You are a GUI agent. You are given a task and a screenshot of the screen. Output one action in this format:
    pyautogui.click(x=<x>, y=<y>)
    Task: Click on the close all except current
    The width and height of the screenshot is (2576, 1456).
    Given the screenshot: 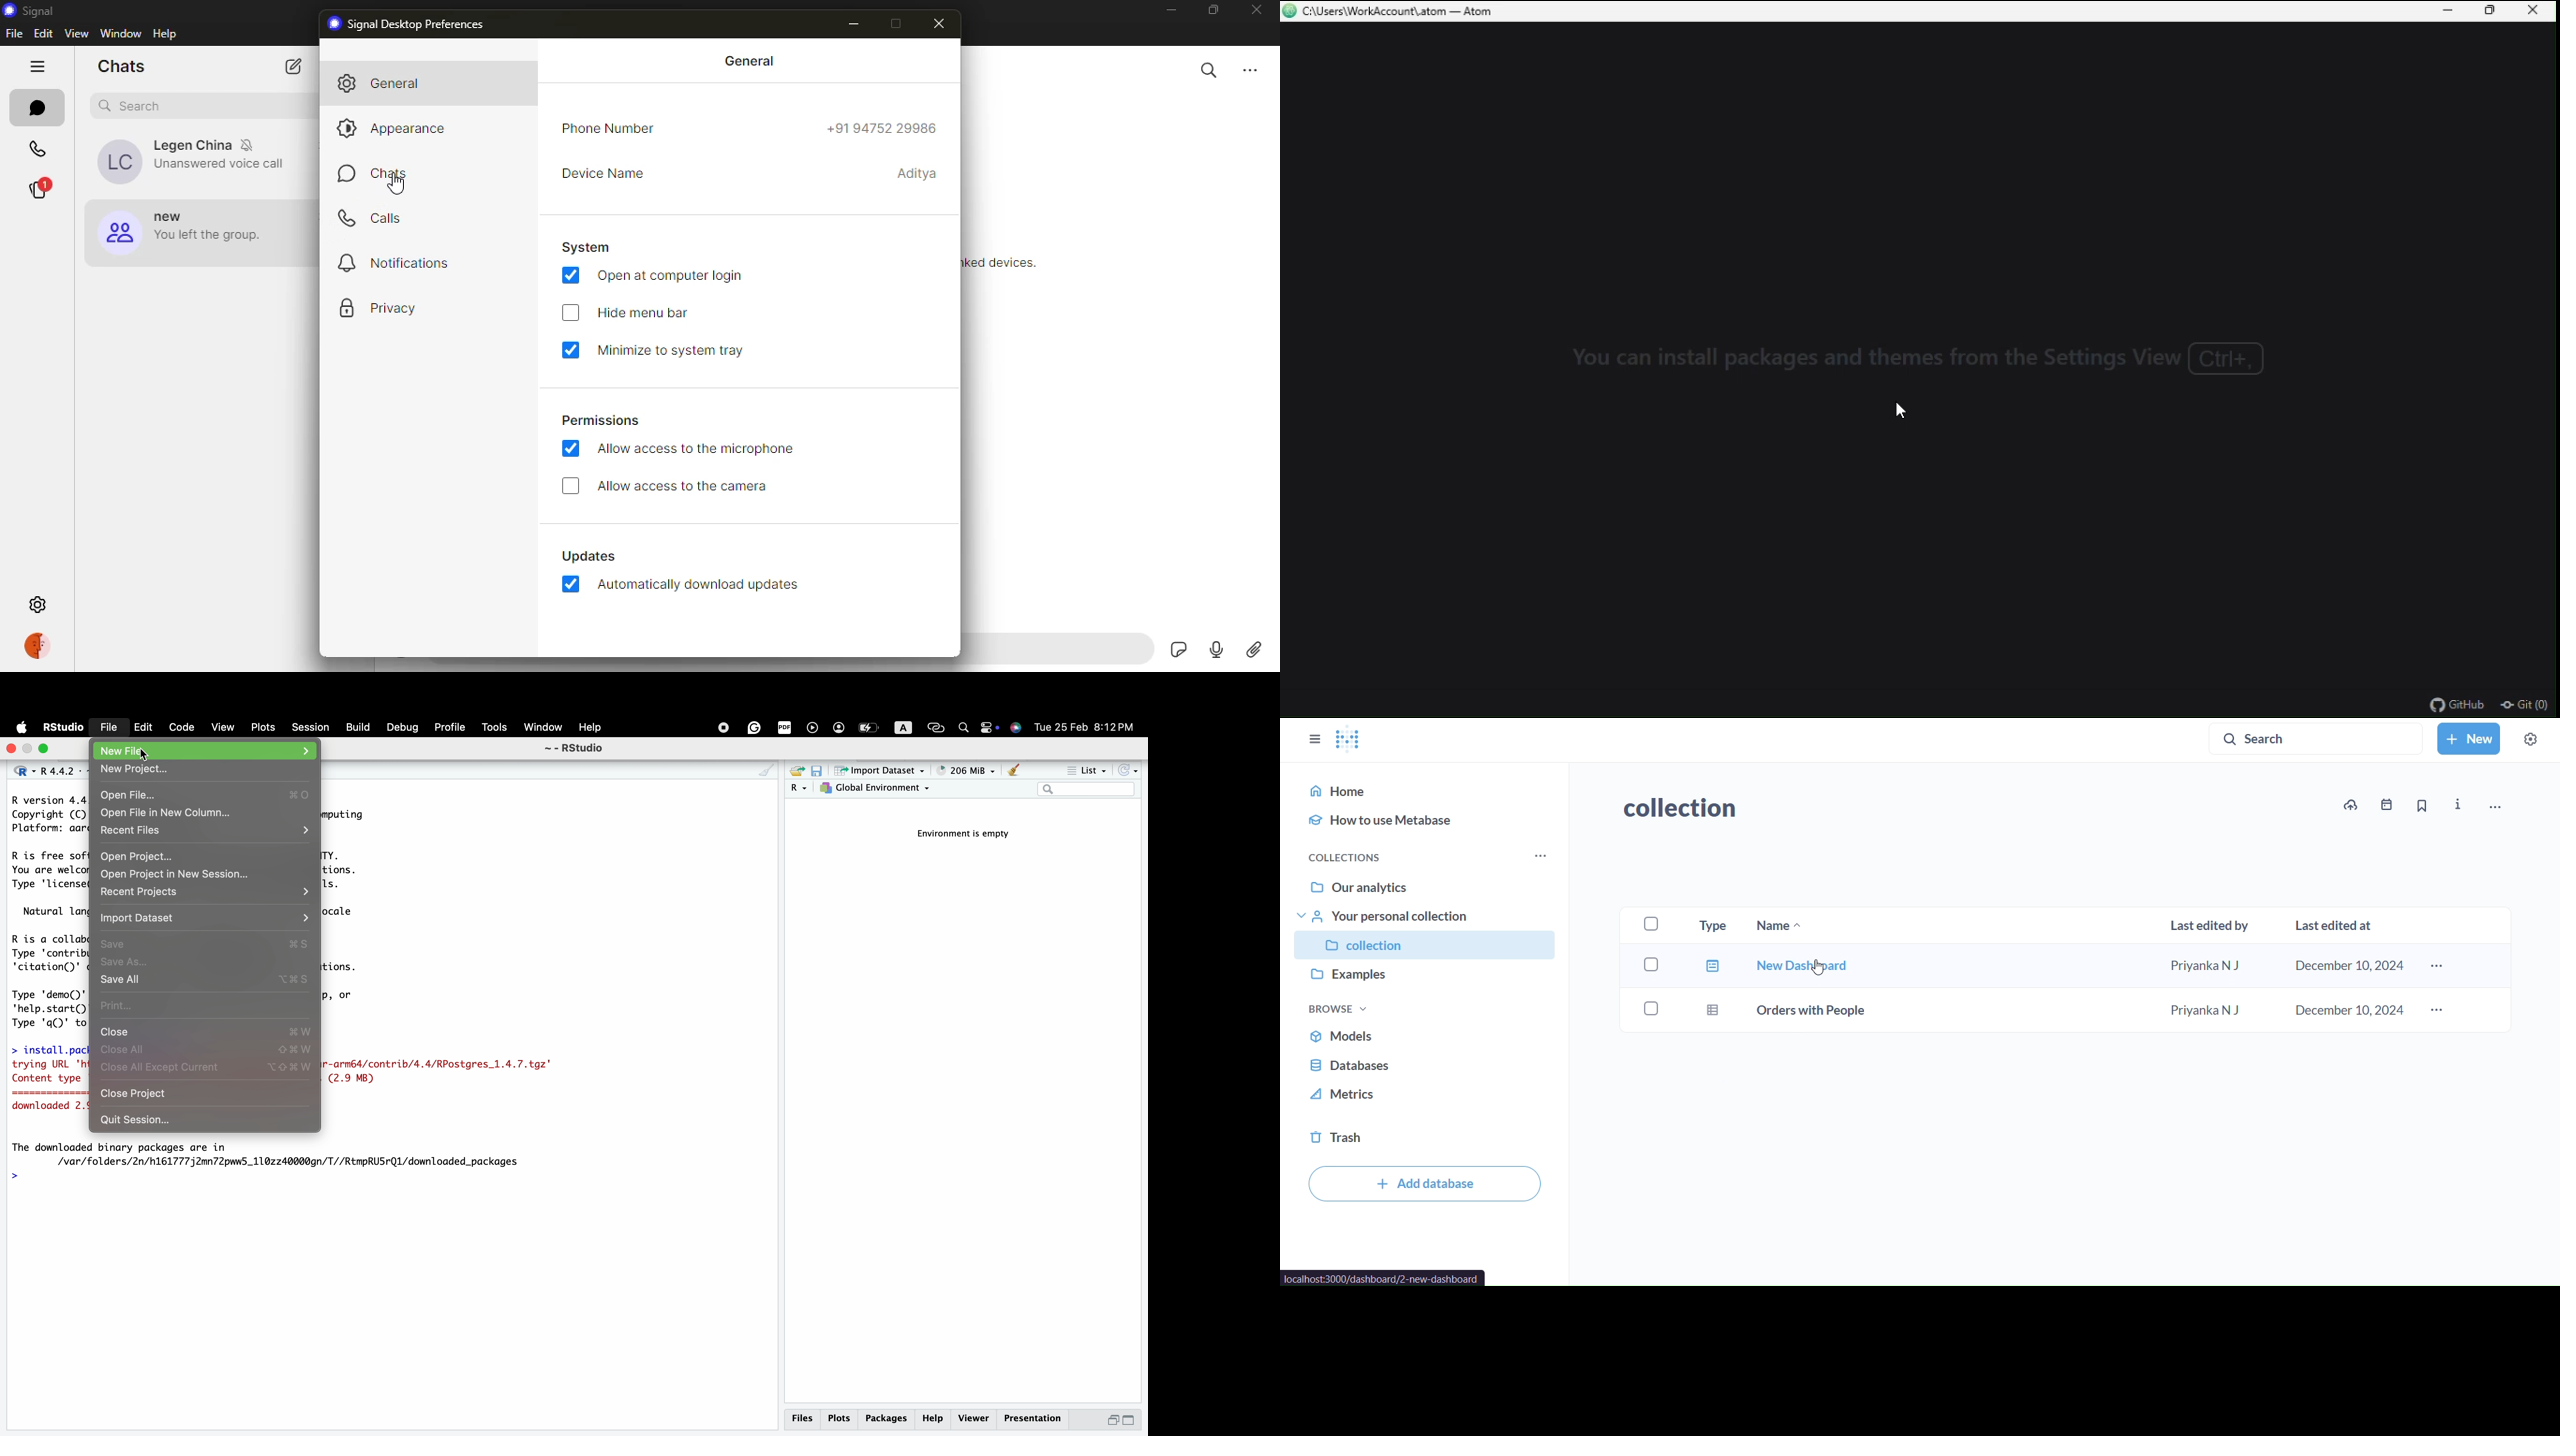 What is the action you would take?
    pyautogui.click(x=210, y=1070)
    